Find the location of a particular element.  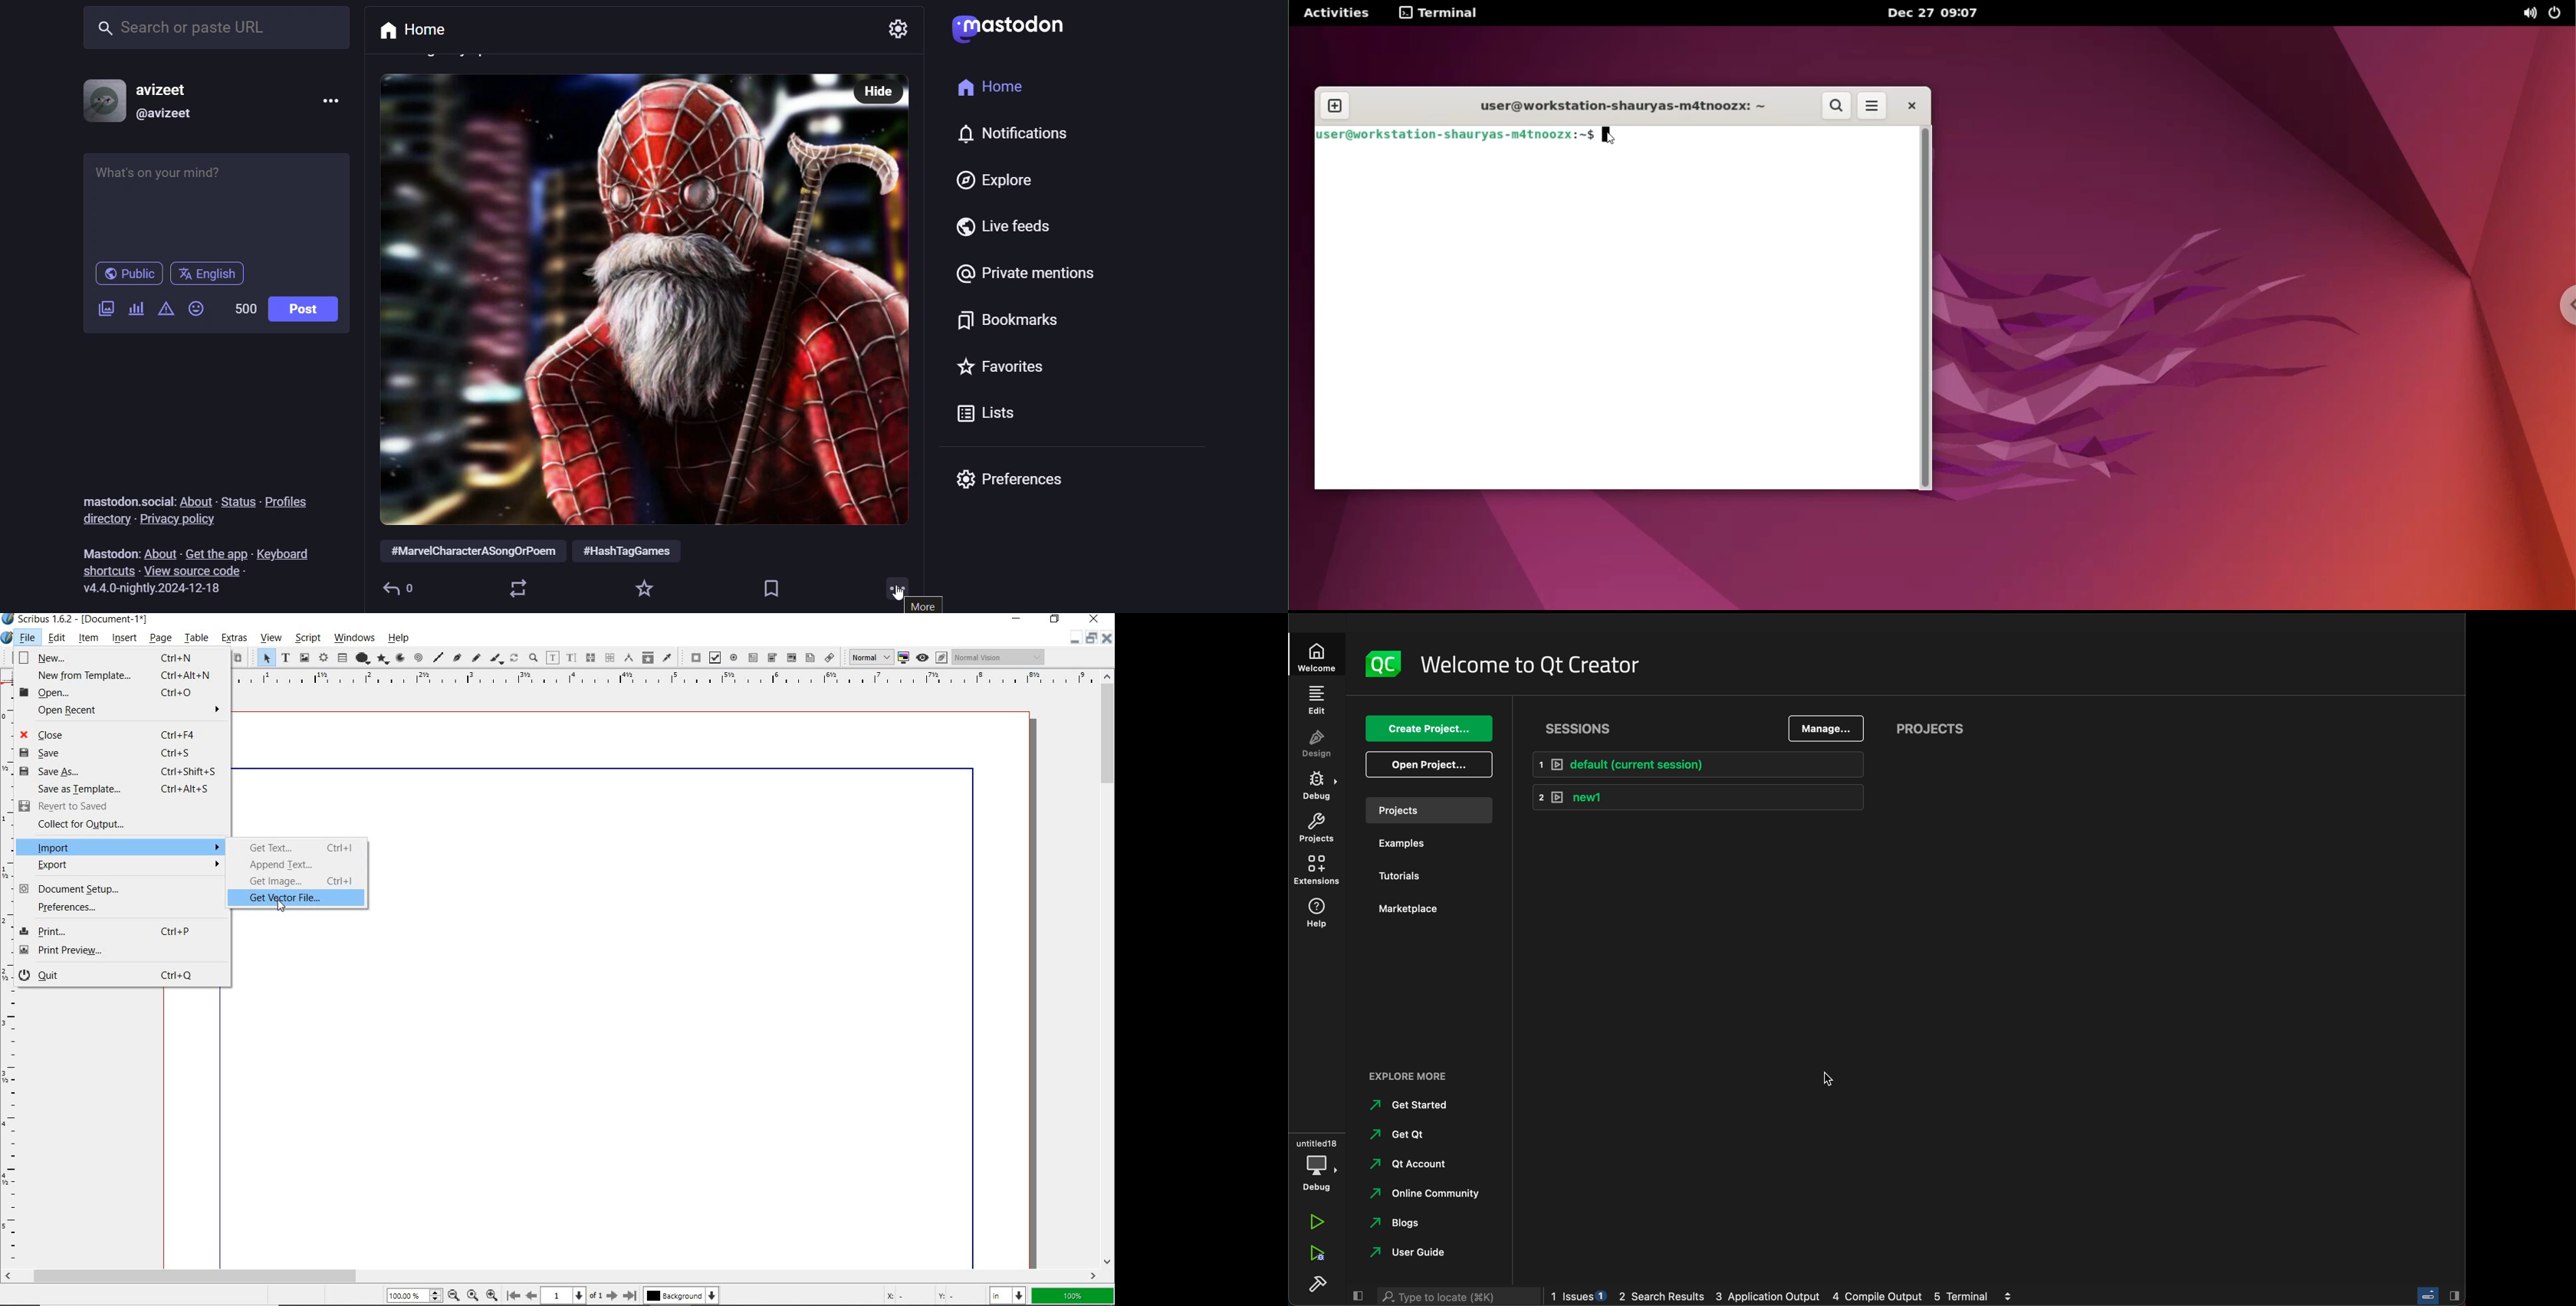

community is located at coordinates (1429, 1193).